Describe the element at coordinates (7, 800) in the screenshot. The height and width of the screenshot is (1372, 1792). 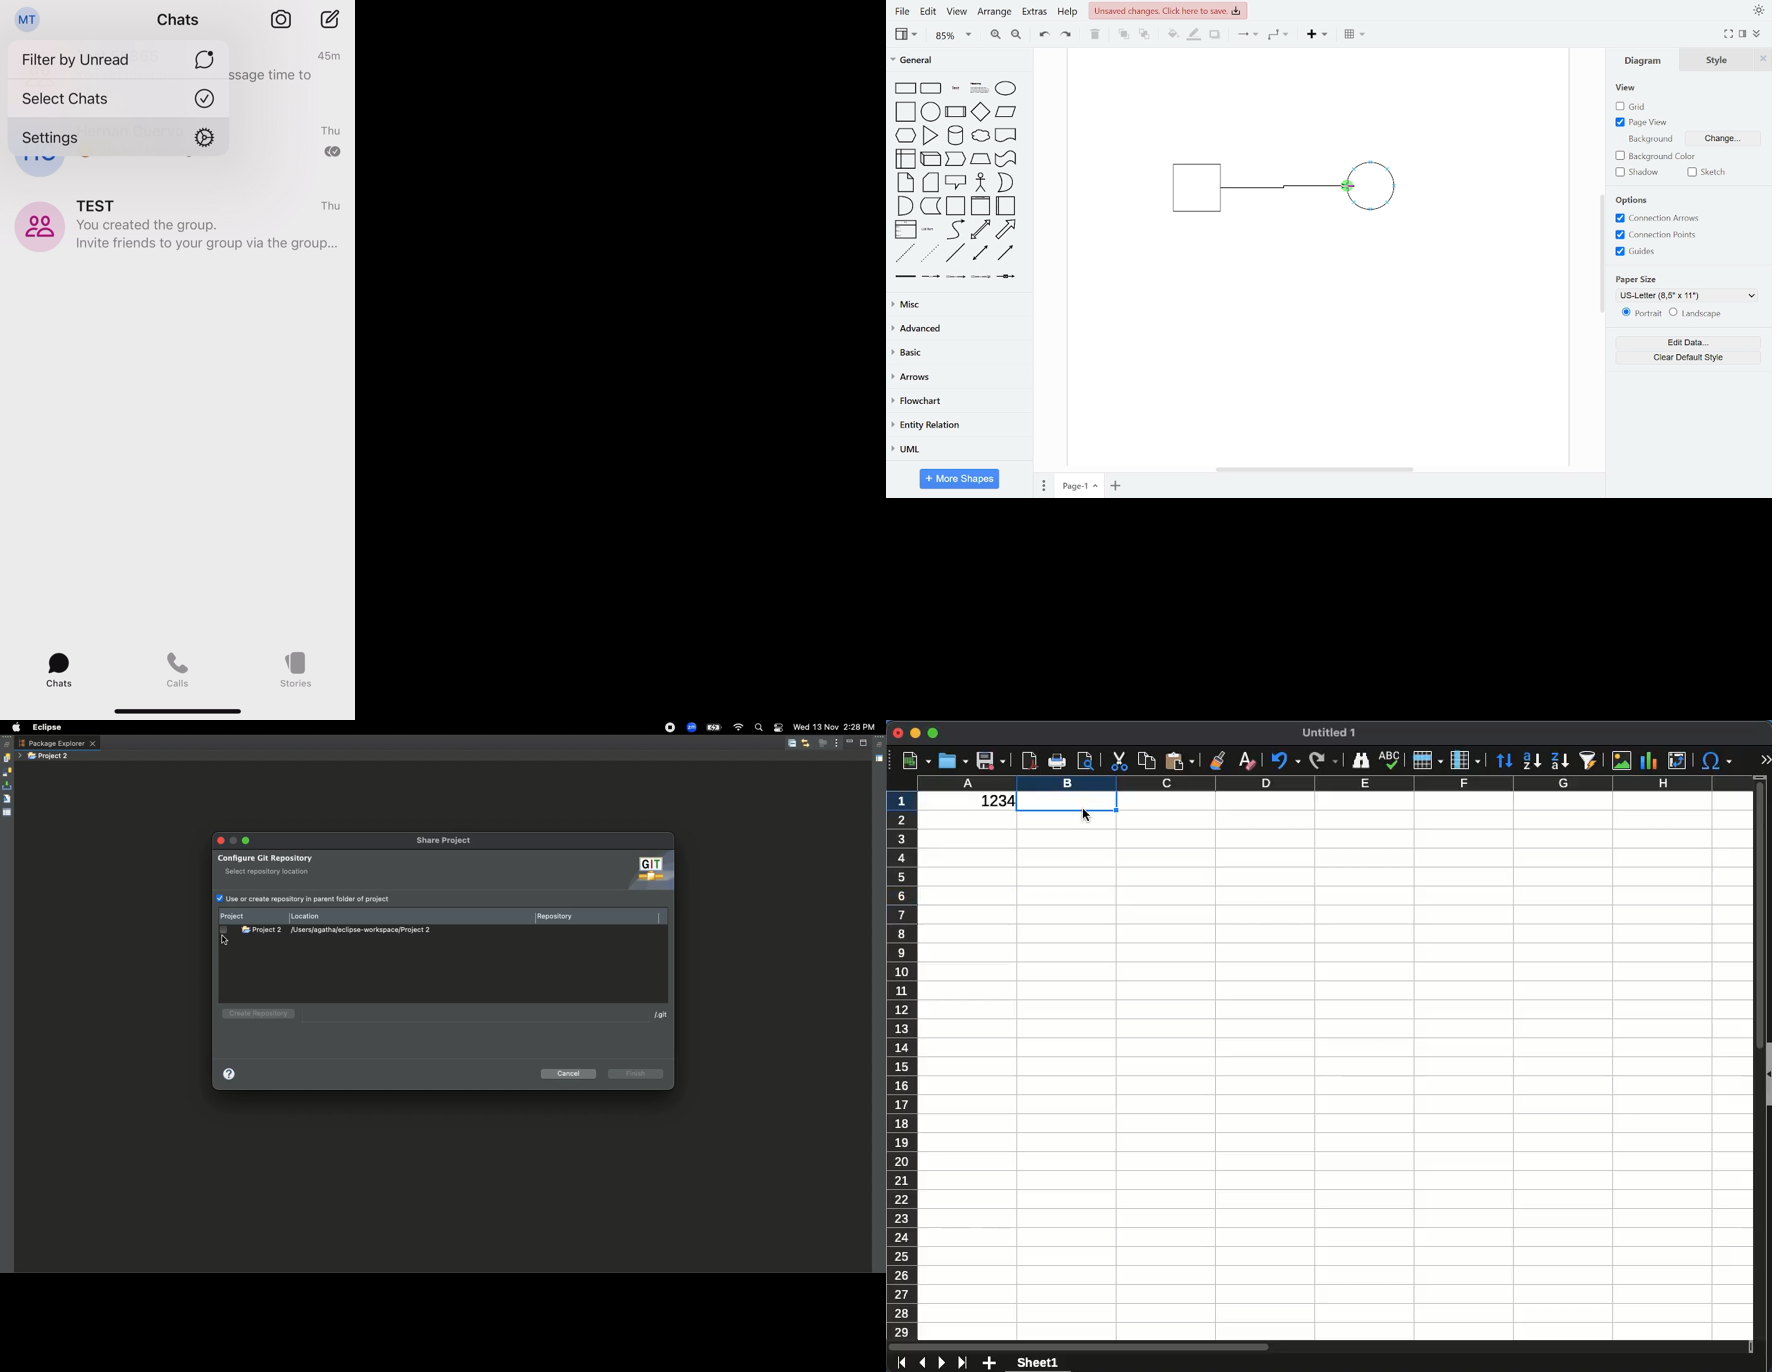
I see `Git reflog` at that location.